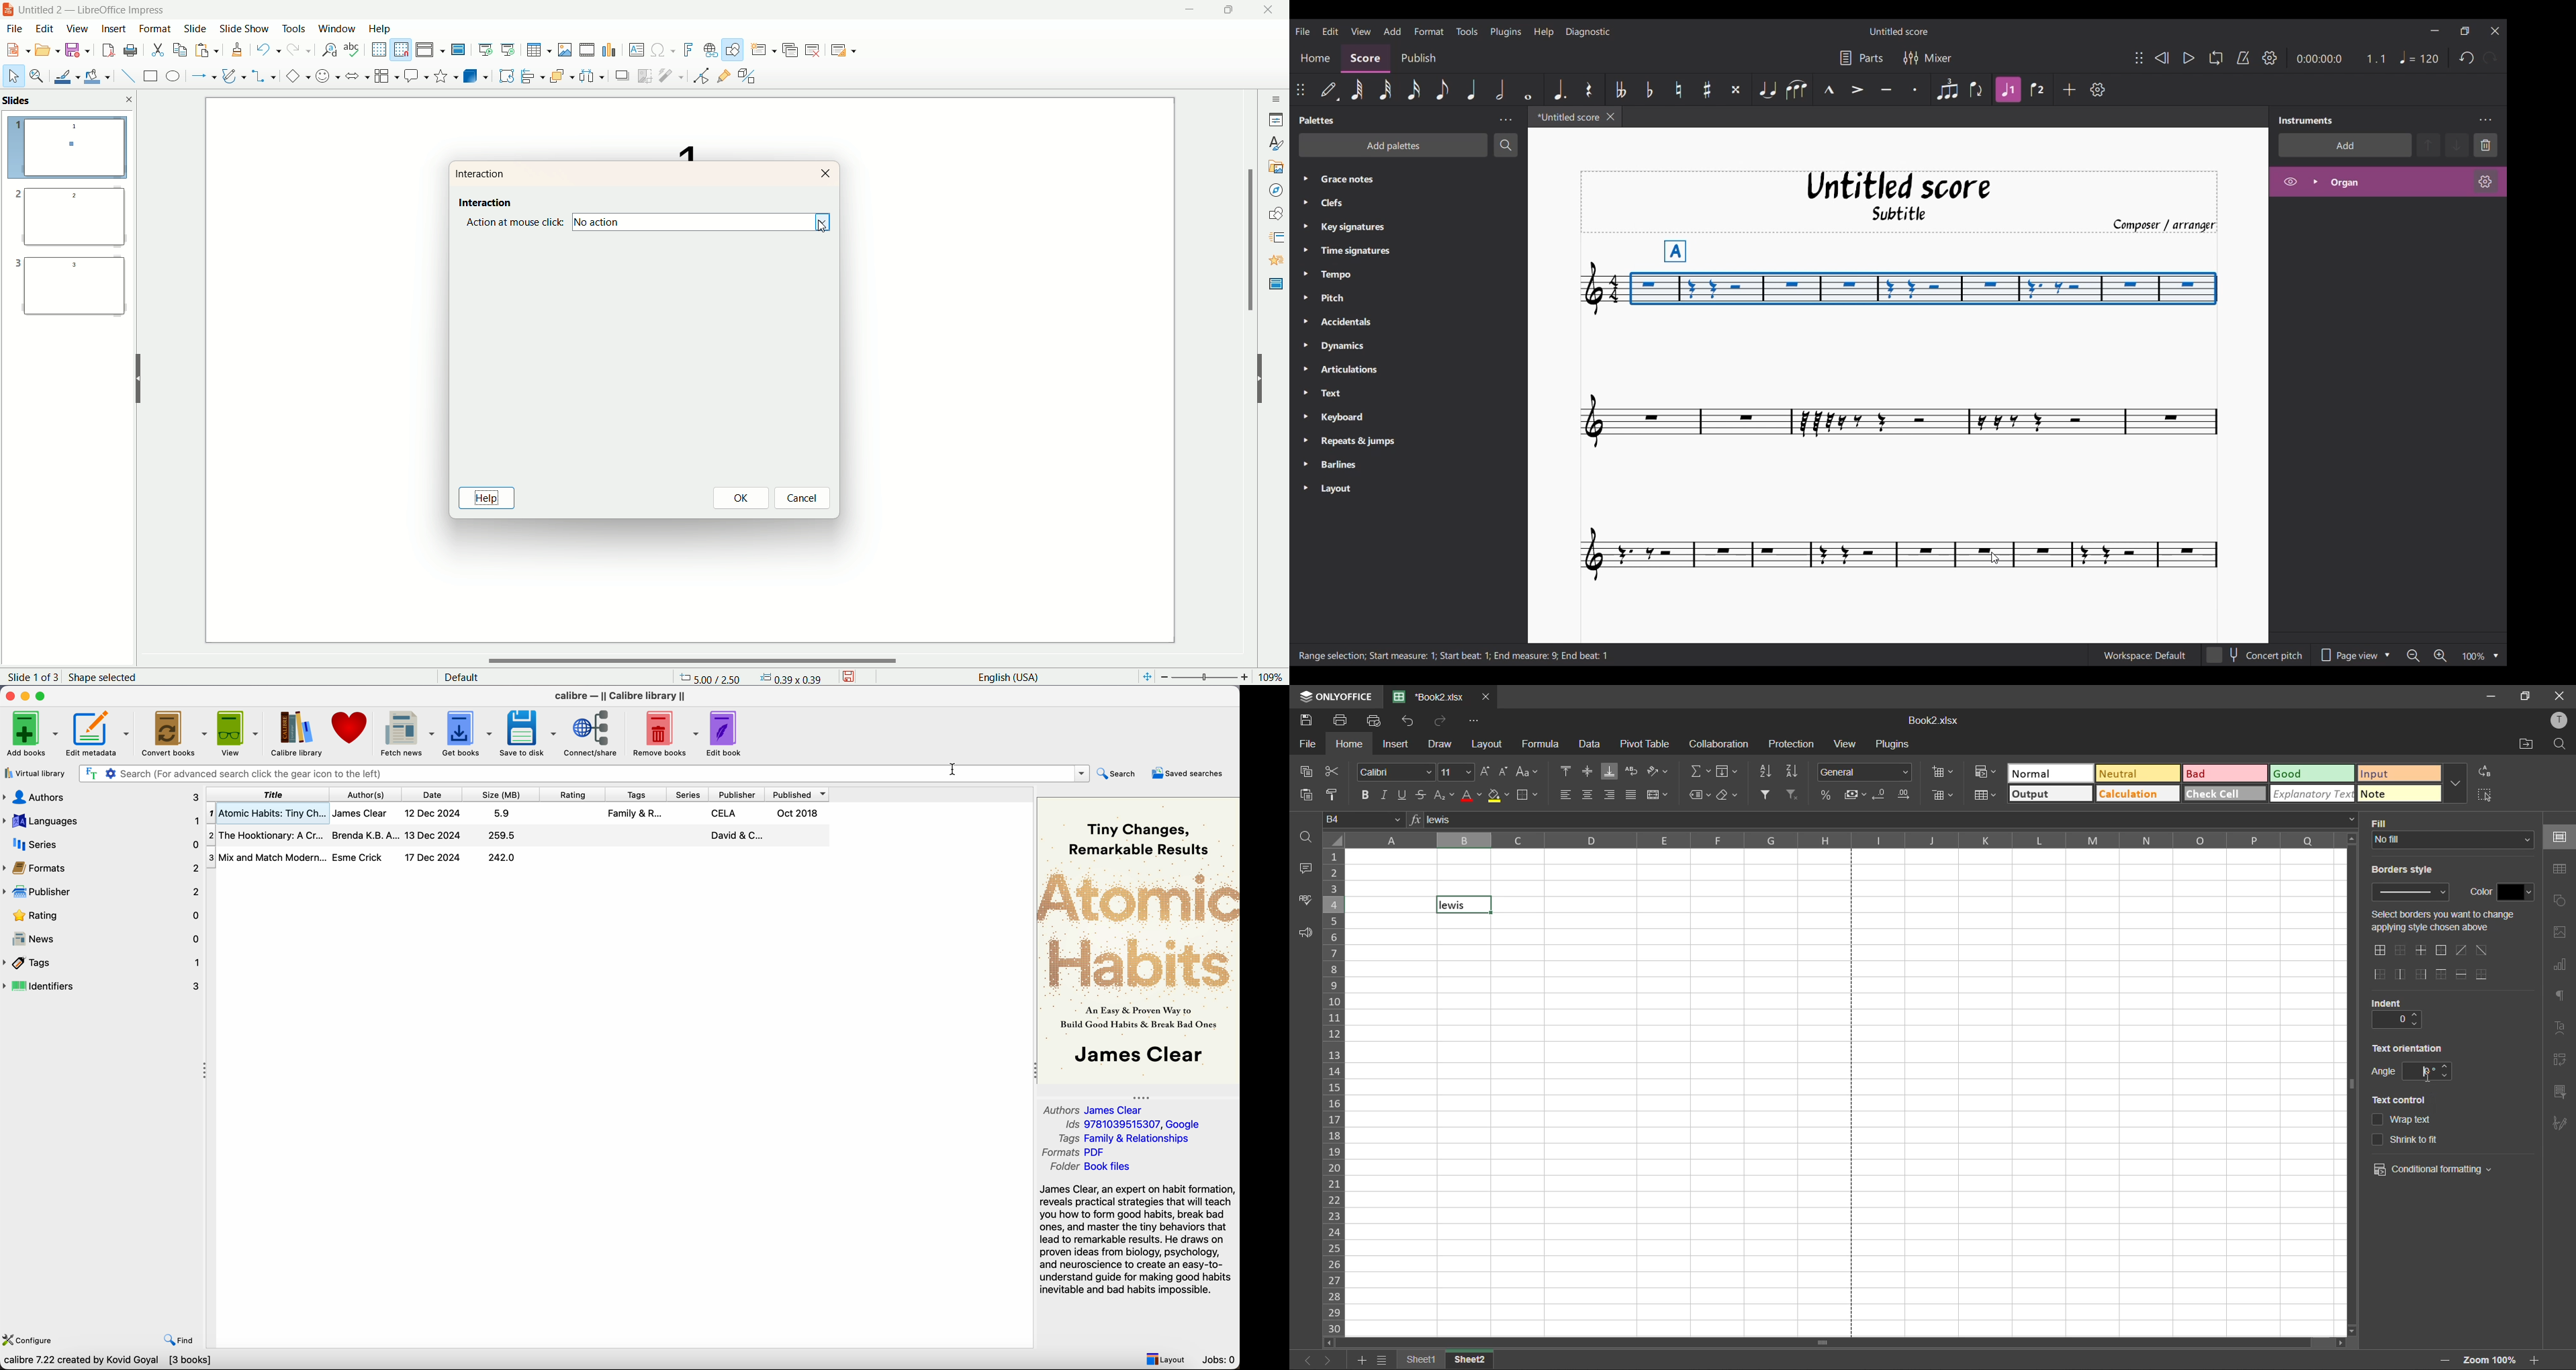 The image size is (2576, 1372). Describe the element at coordinates (1531, 796) in the screenshot. I see `borders` at that location.